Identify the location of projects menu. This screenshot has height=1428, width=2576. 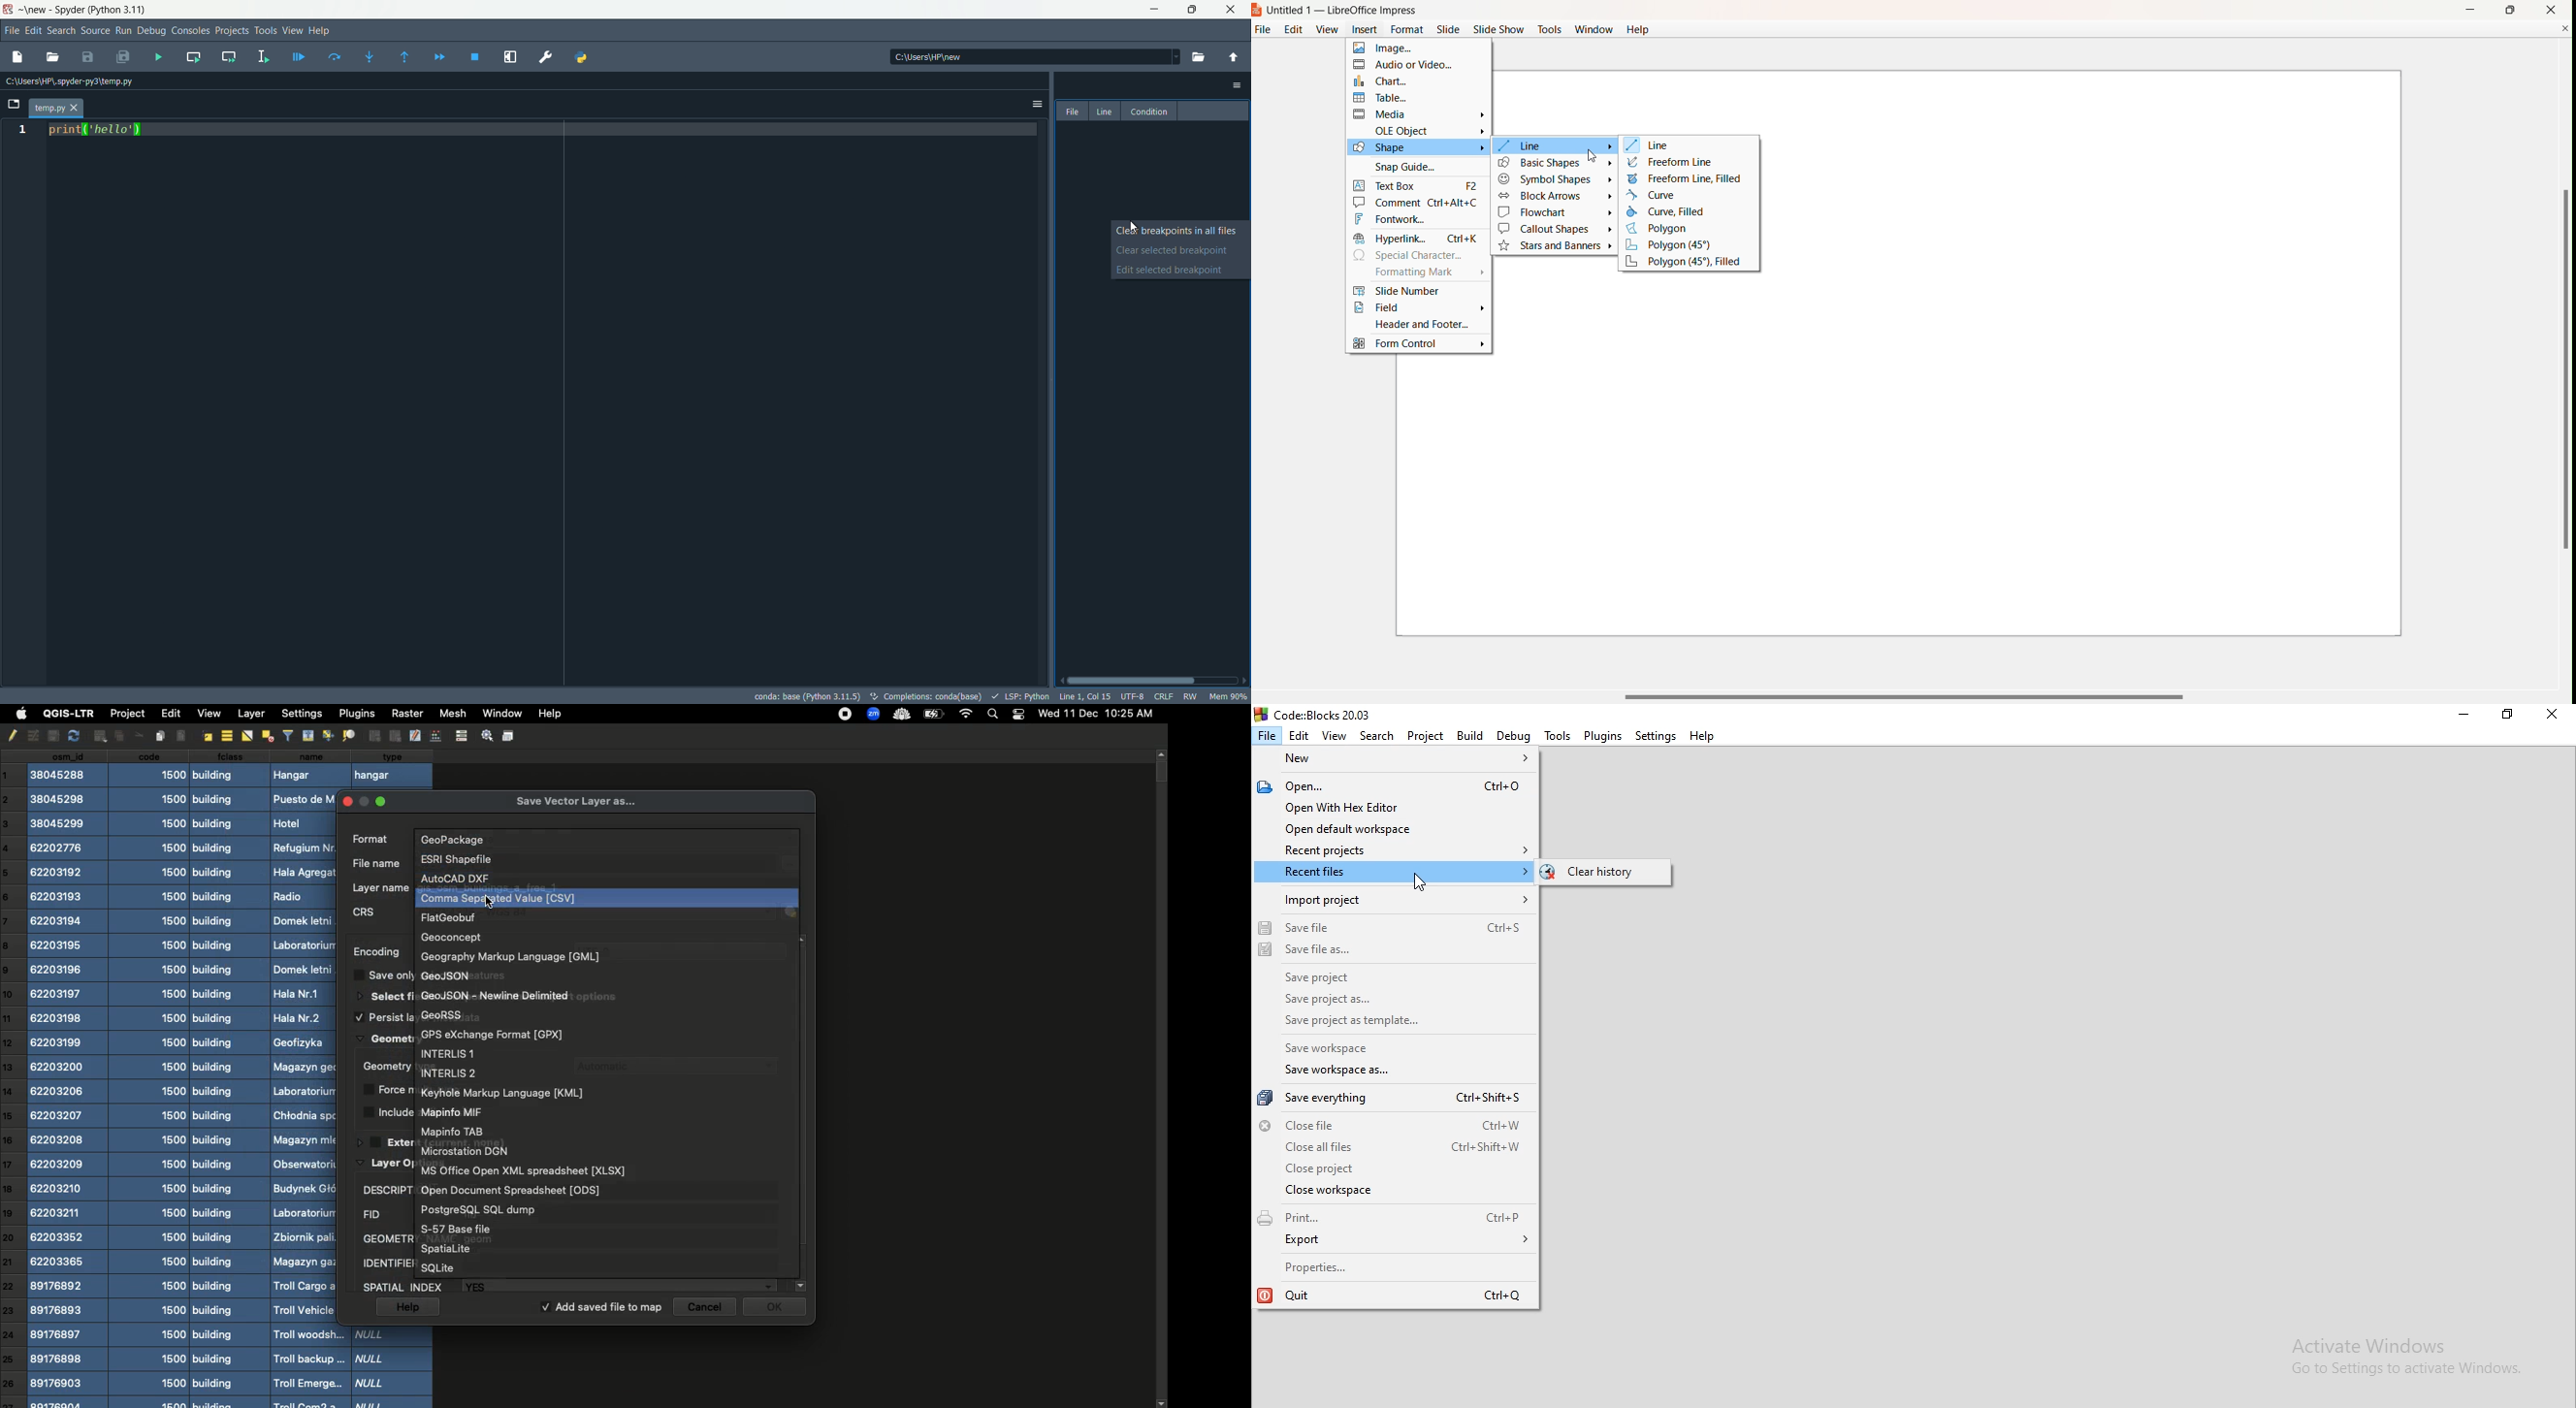
(232, 31).